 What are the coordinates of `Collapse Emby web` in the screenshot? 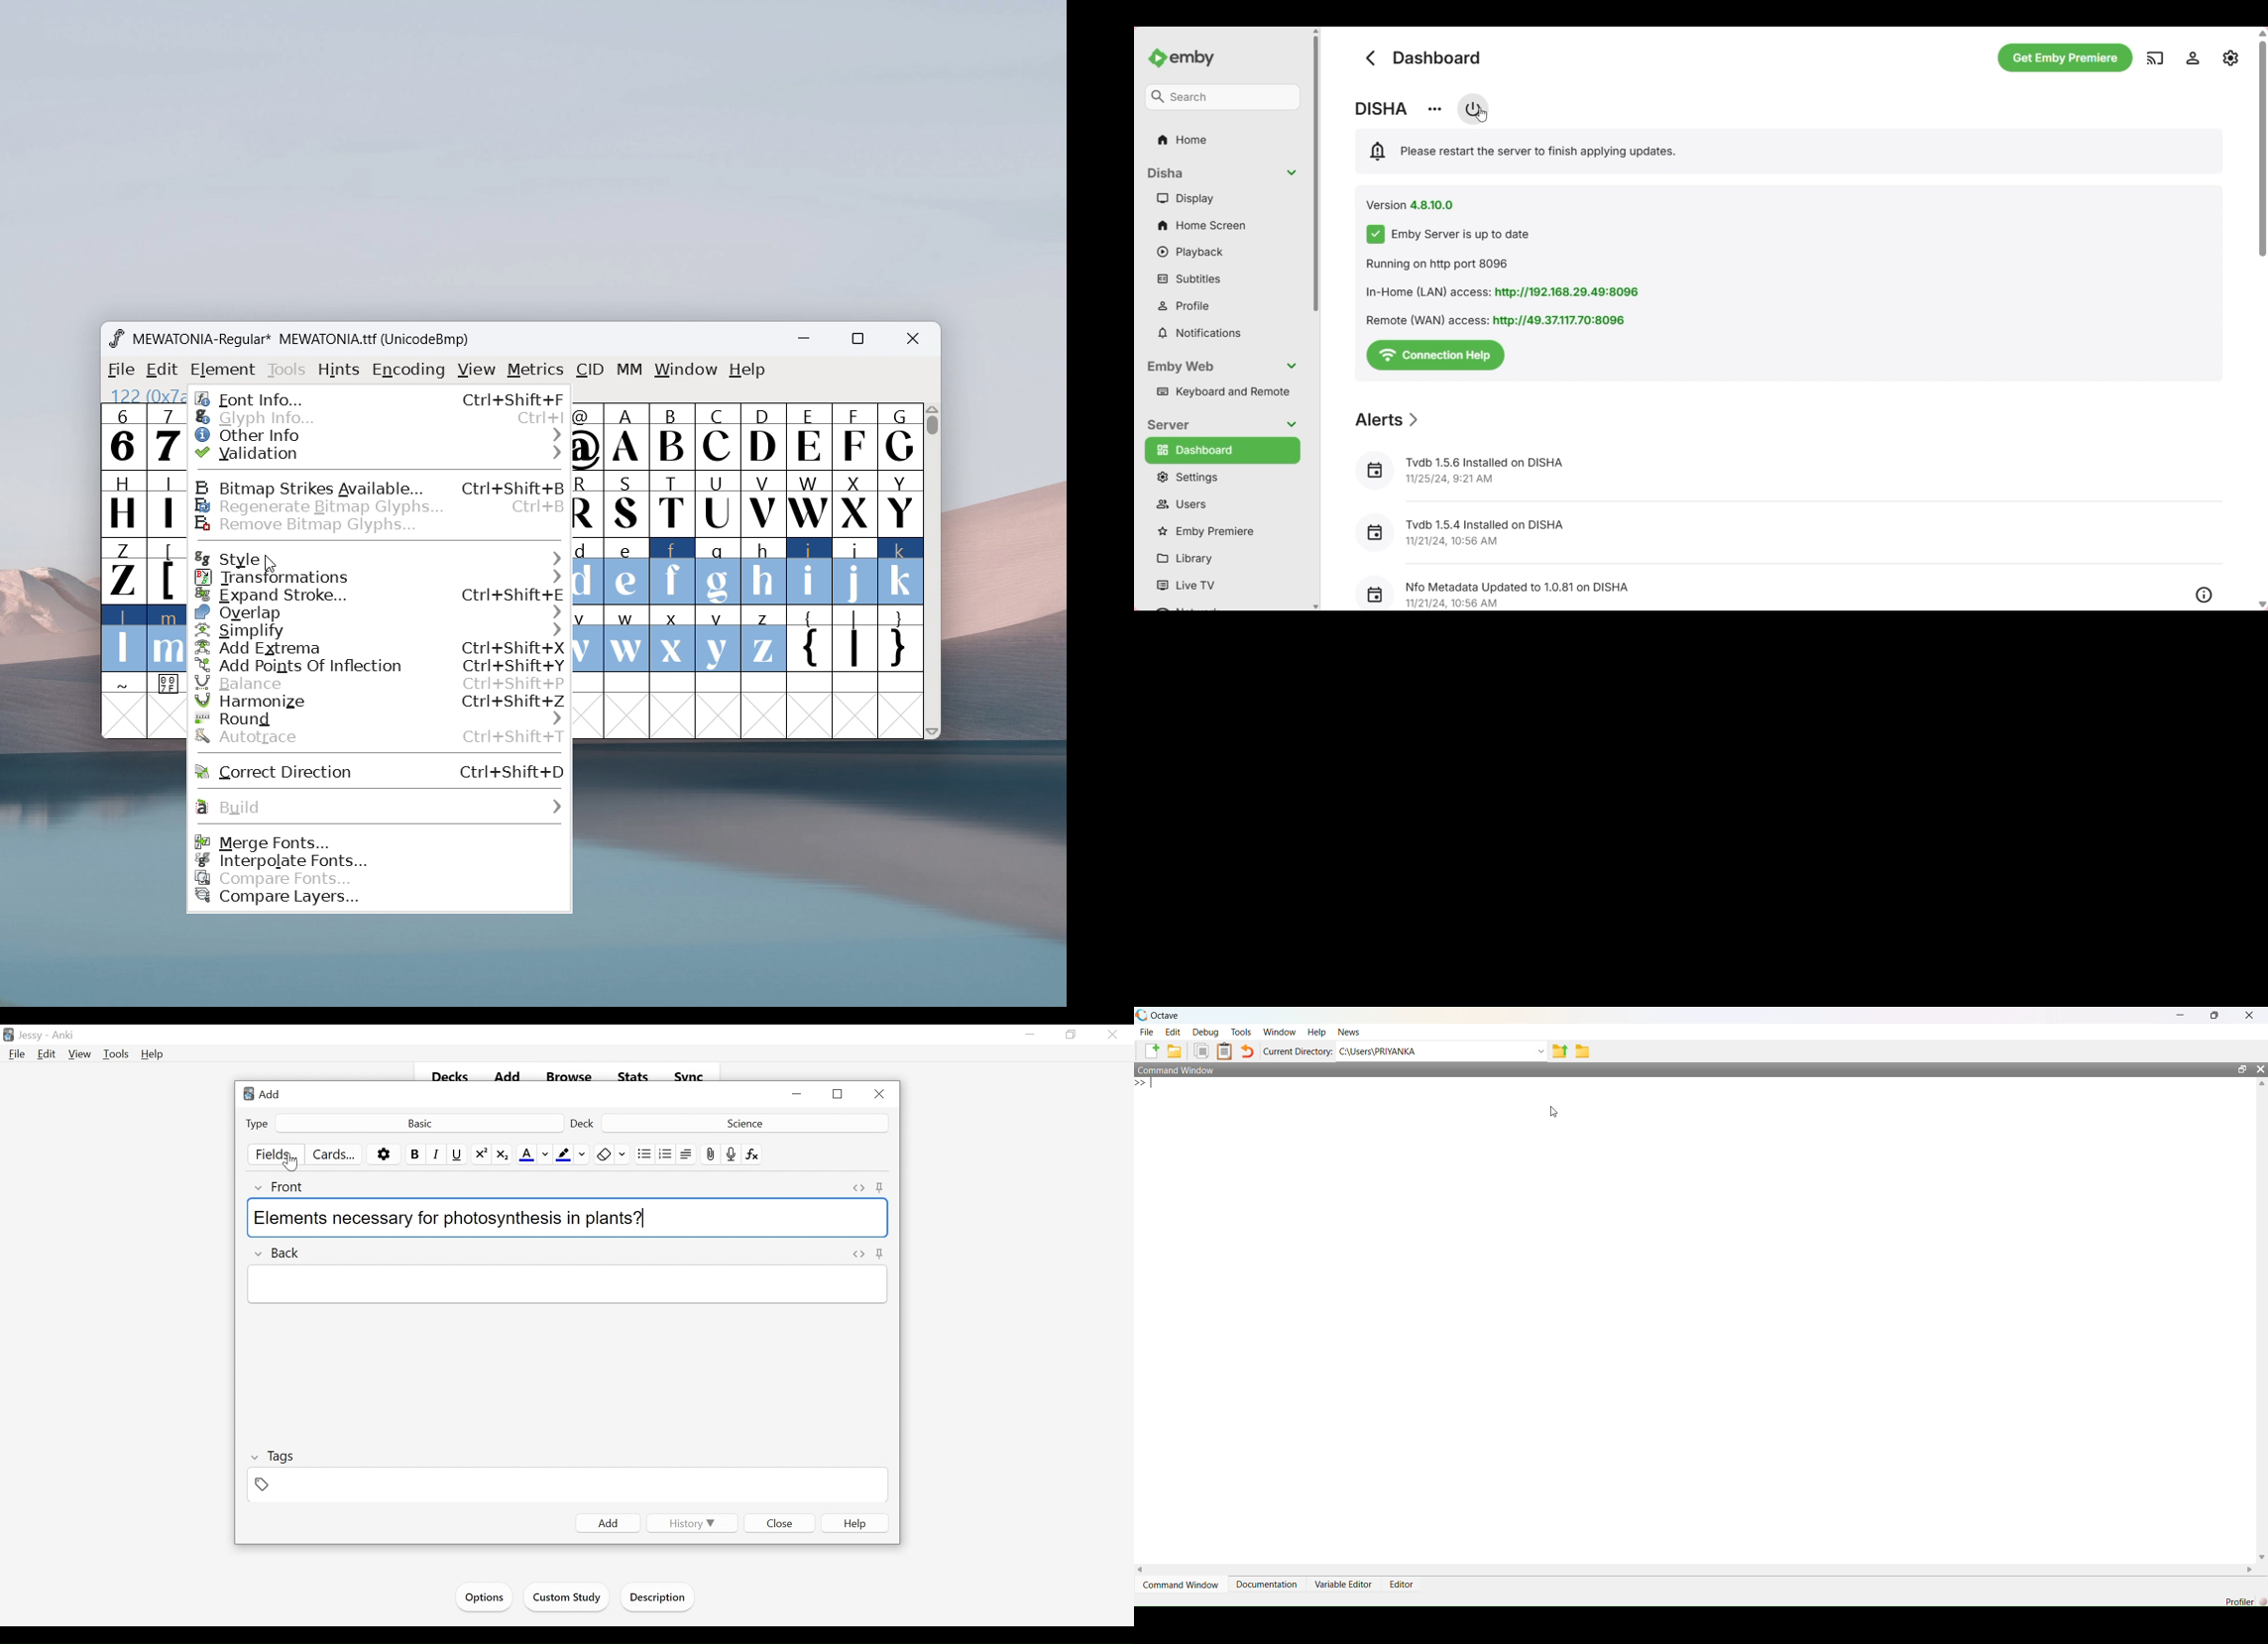 It's located at (1221, 367).